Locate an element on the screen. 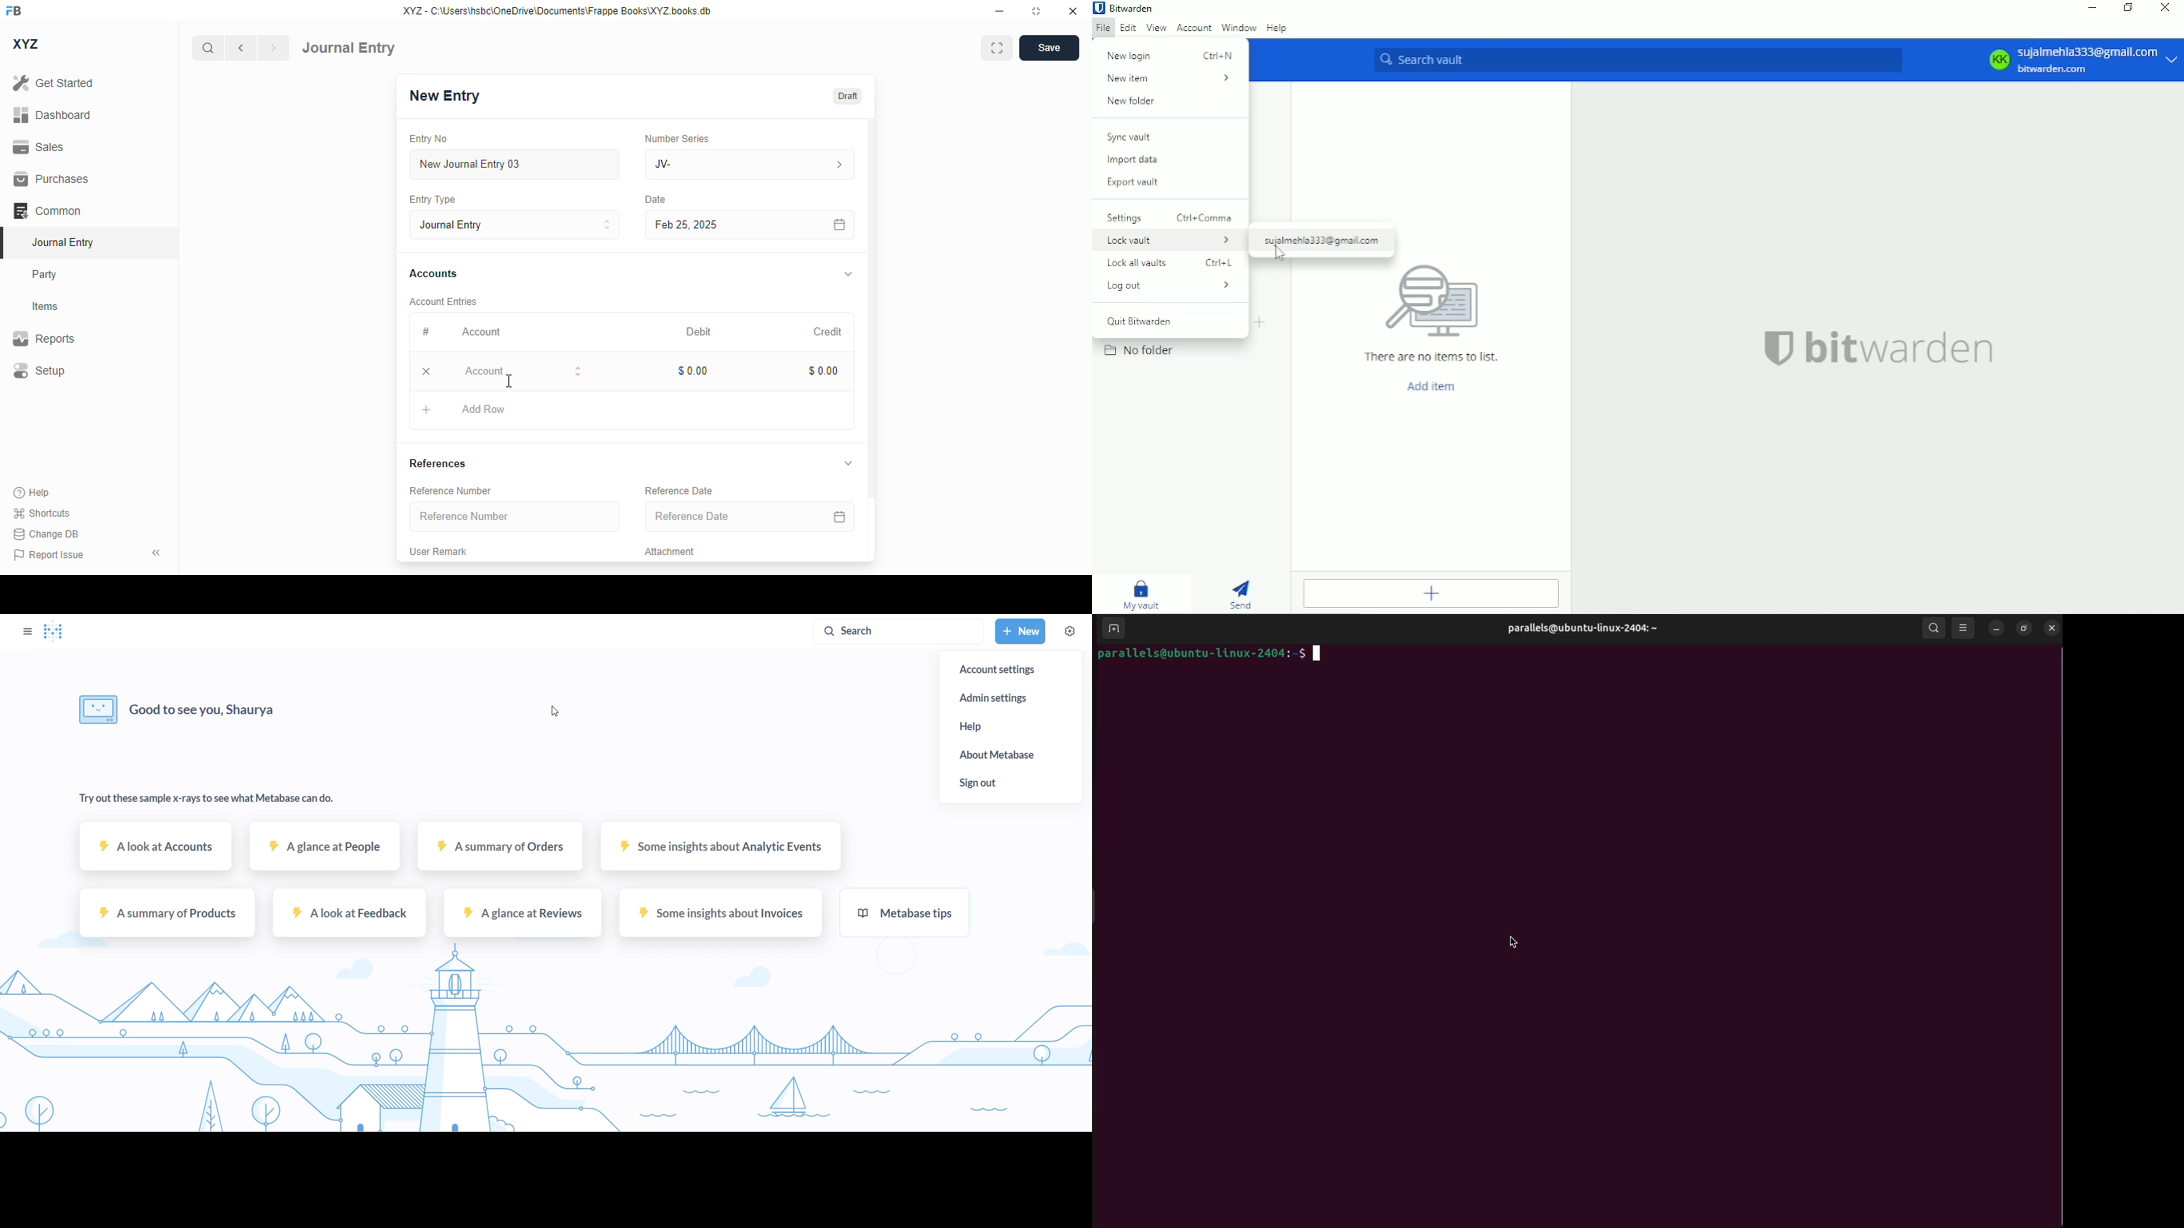  entry type is located at coordinates (514, 225).